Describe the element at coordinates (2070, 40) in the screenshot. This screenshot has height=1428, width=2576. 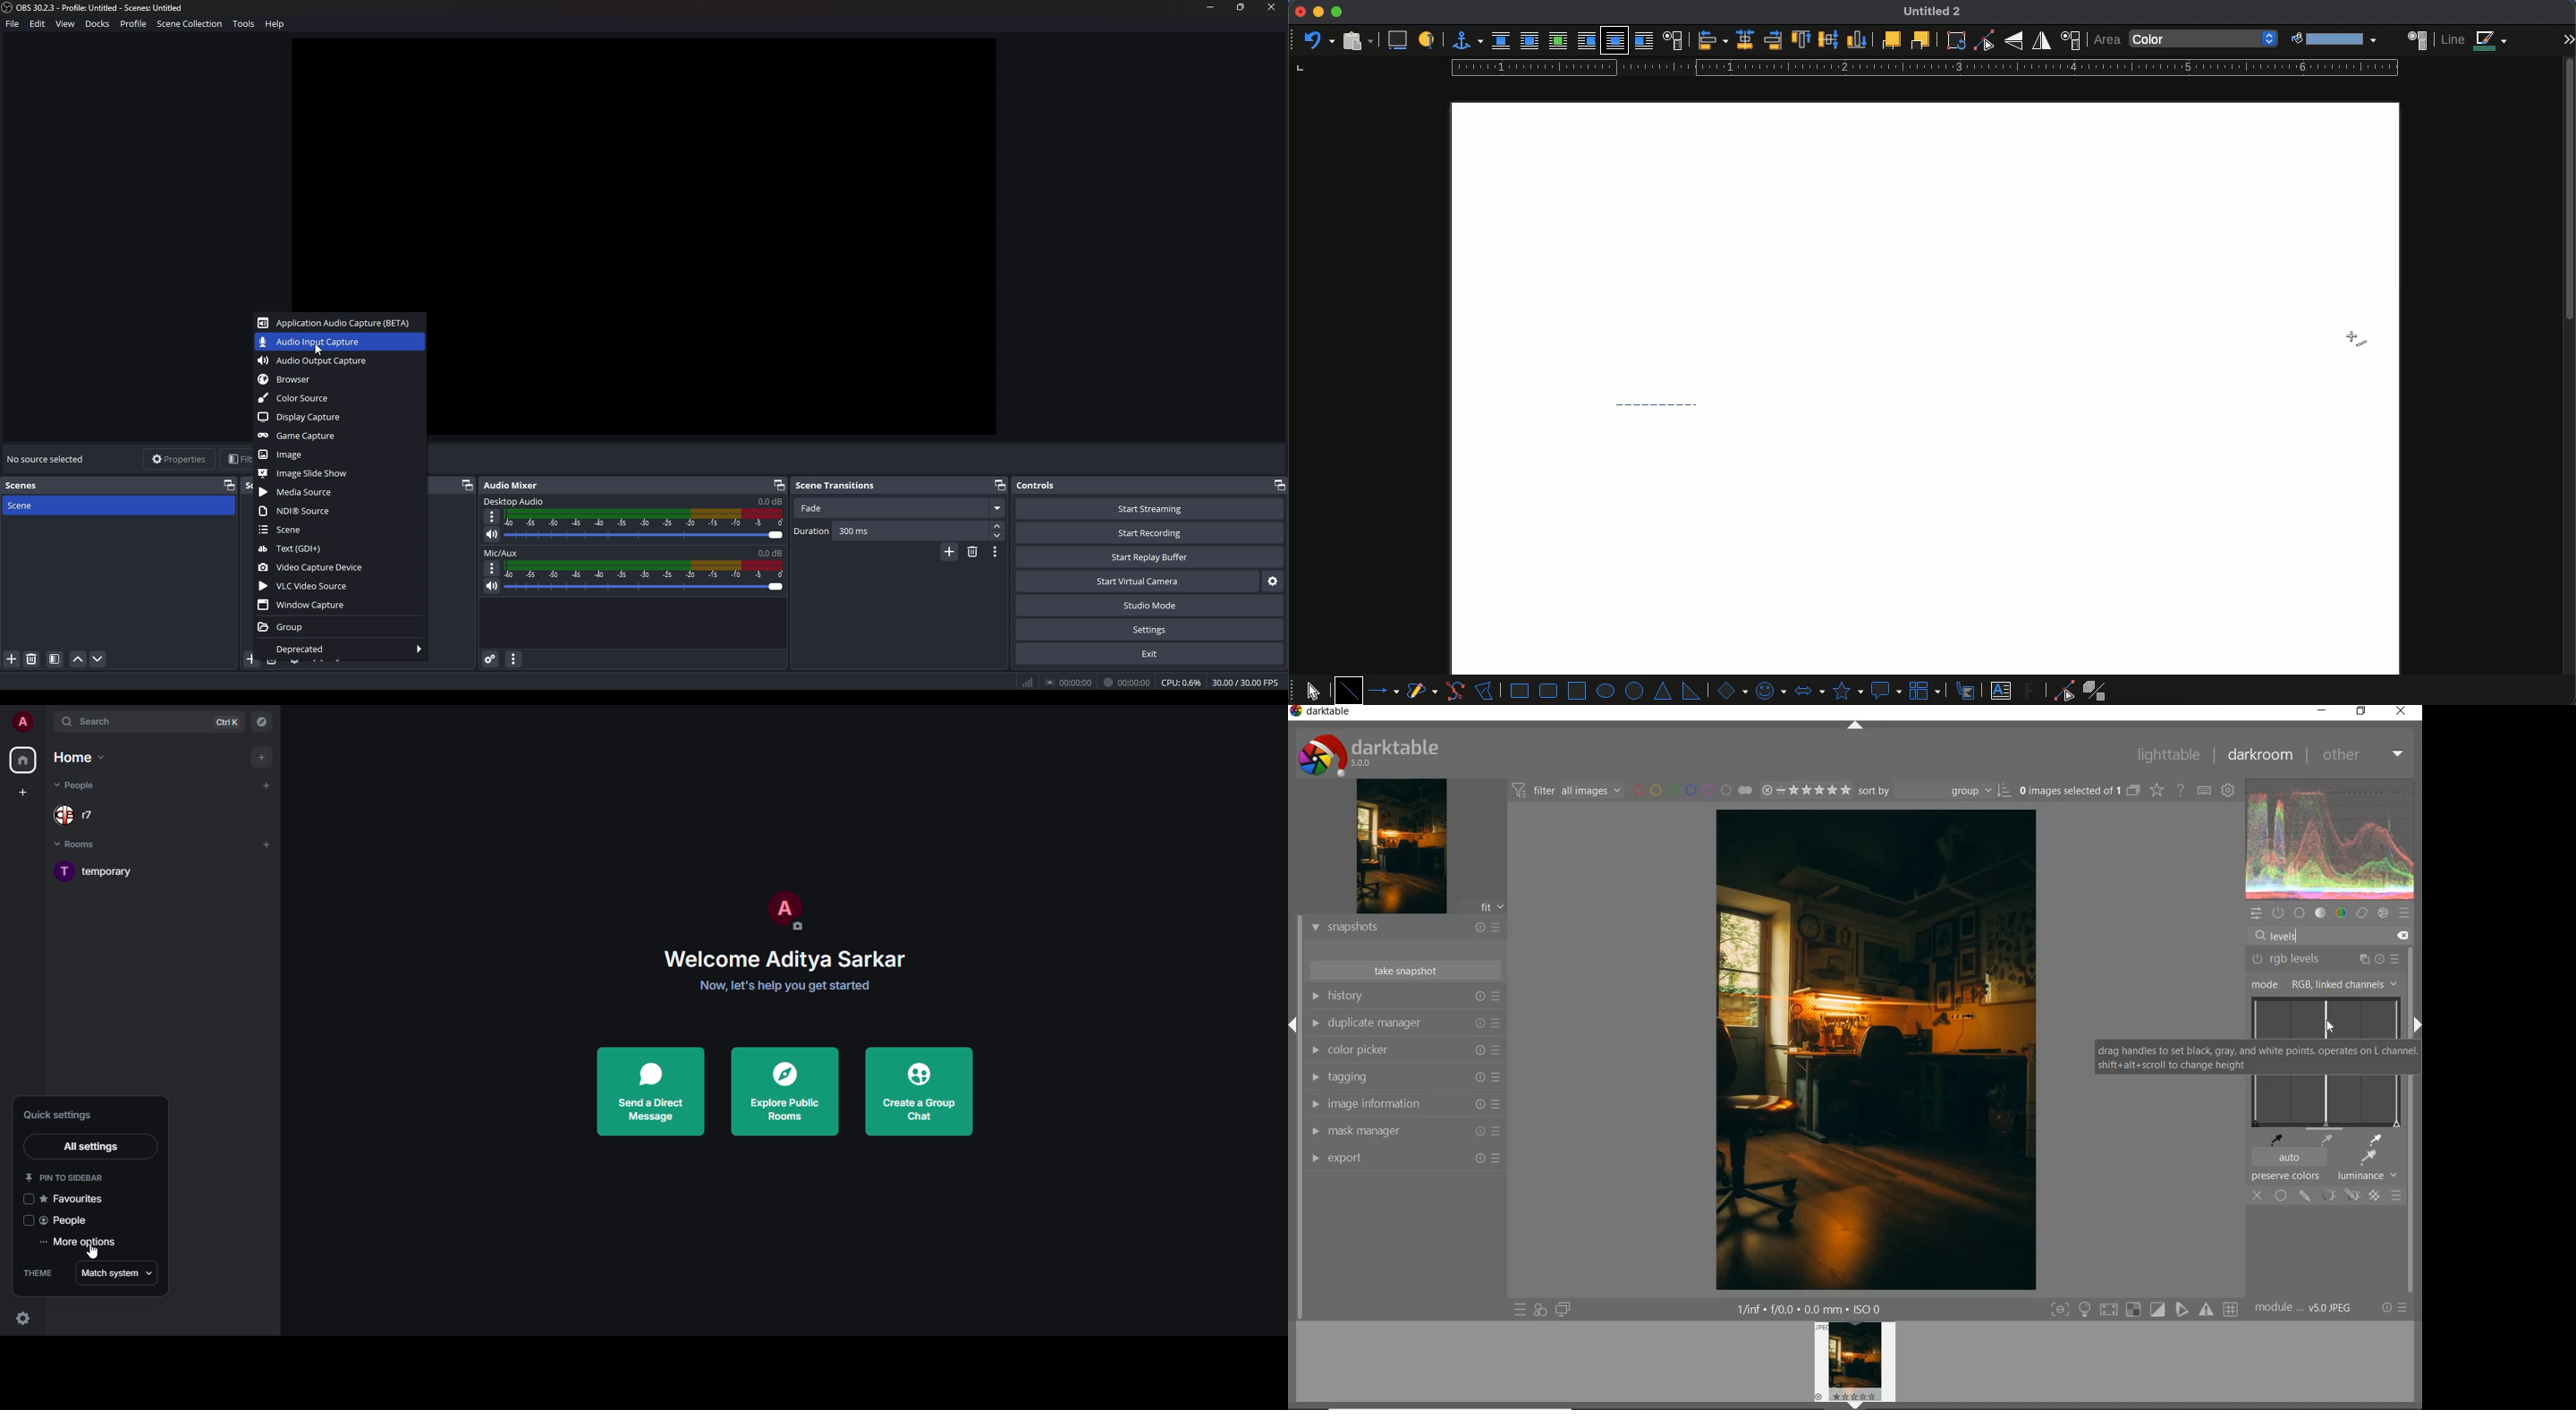
I see `position and size` at that location.